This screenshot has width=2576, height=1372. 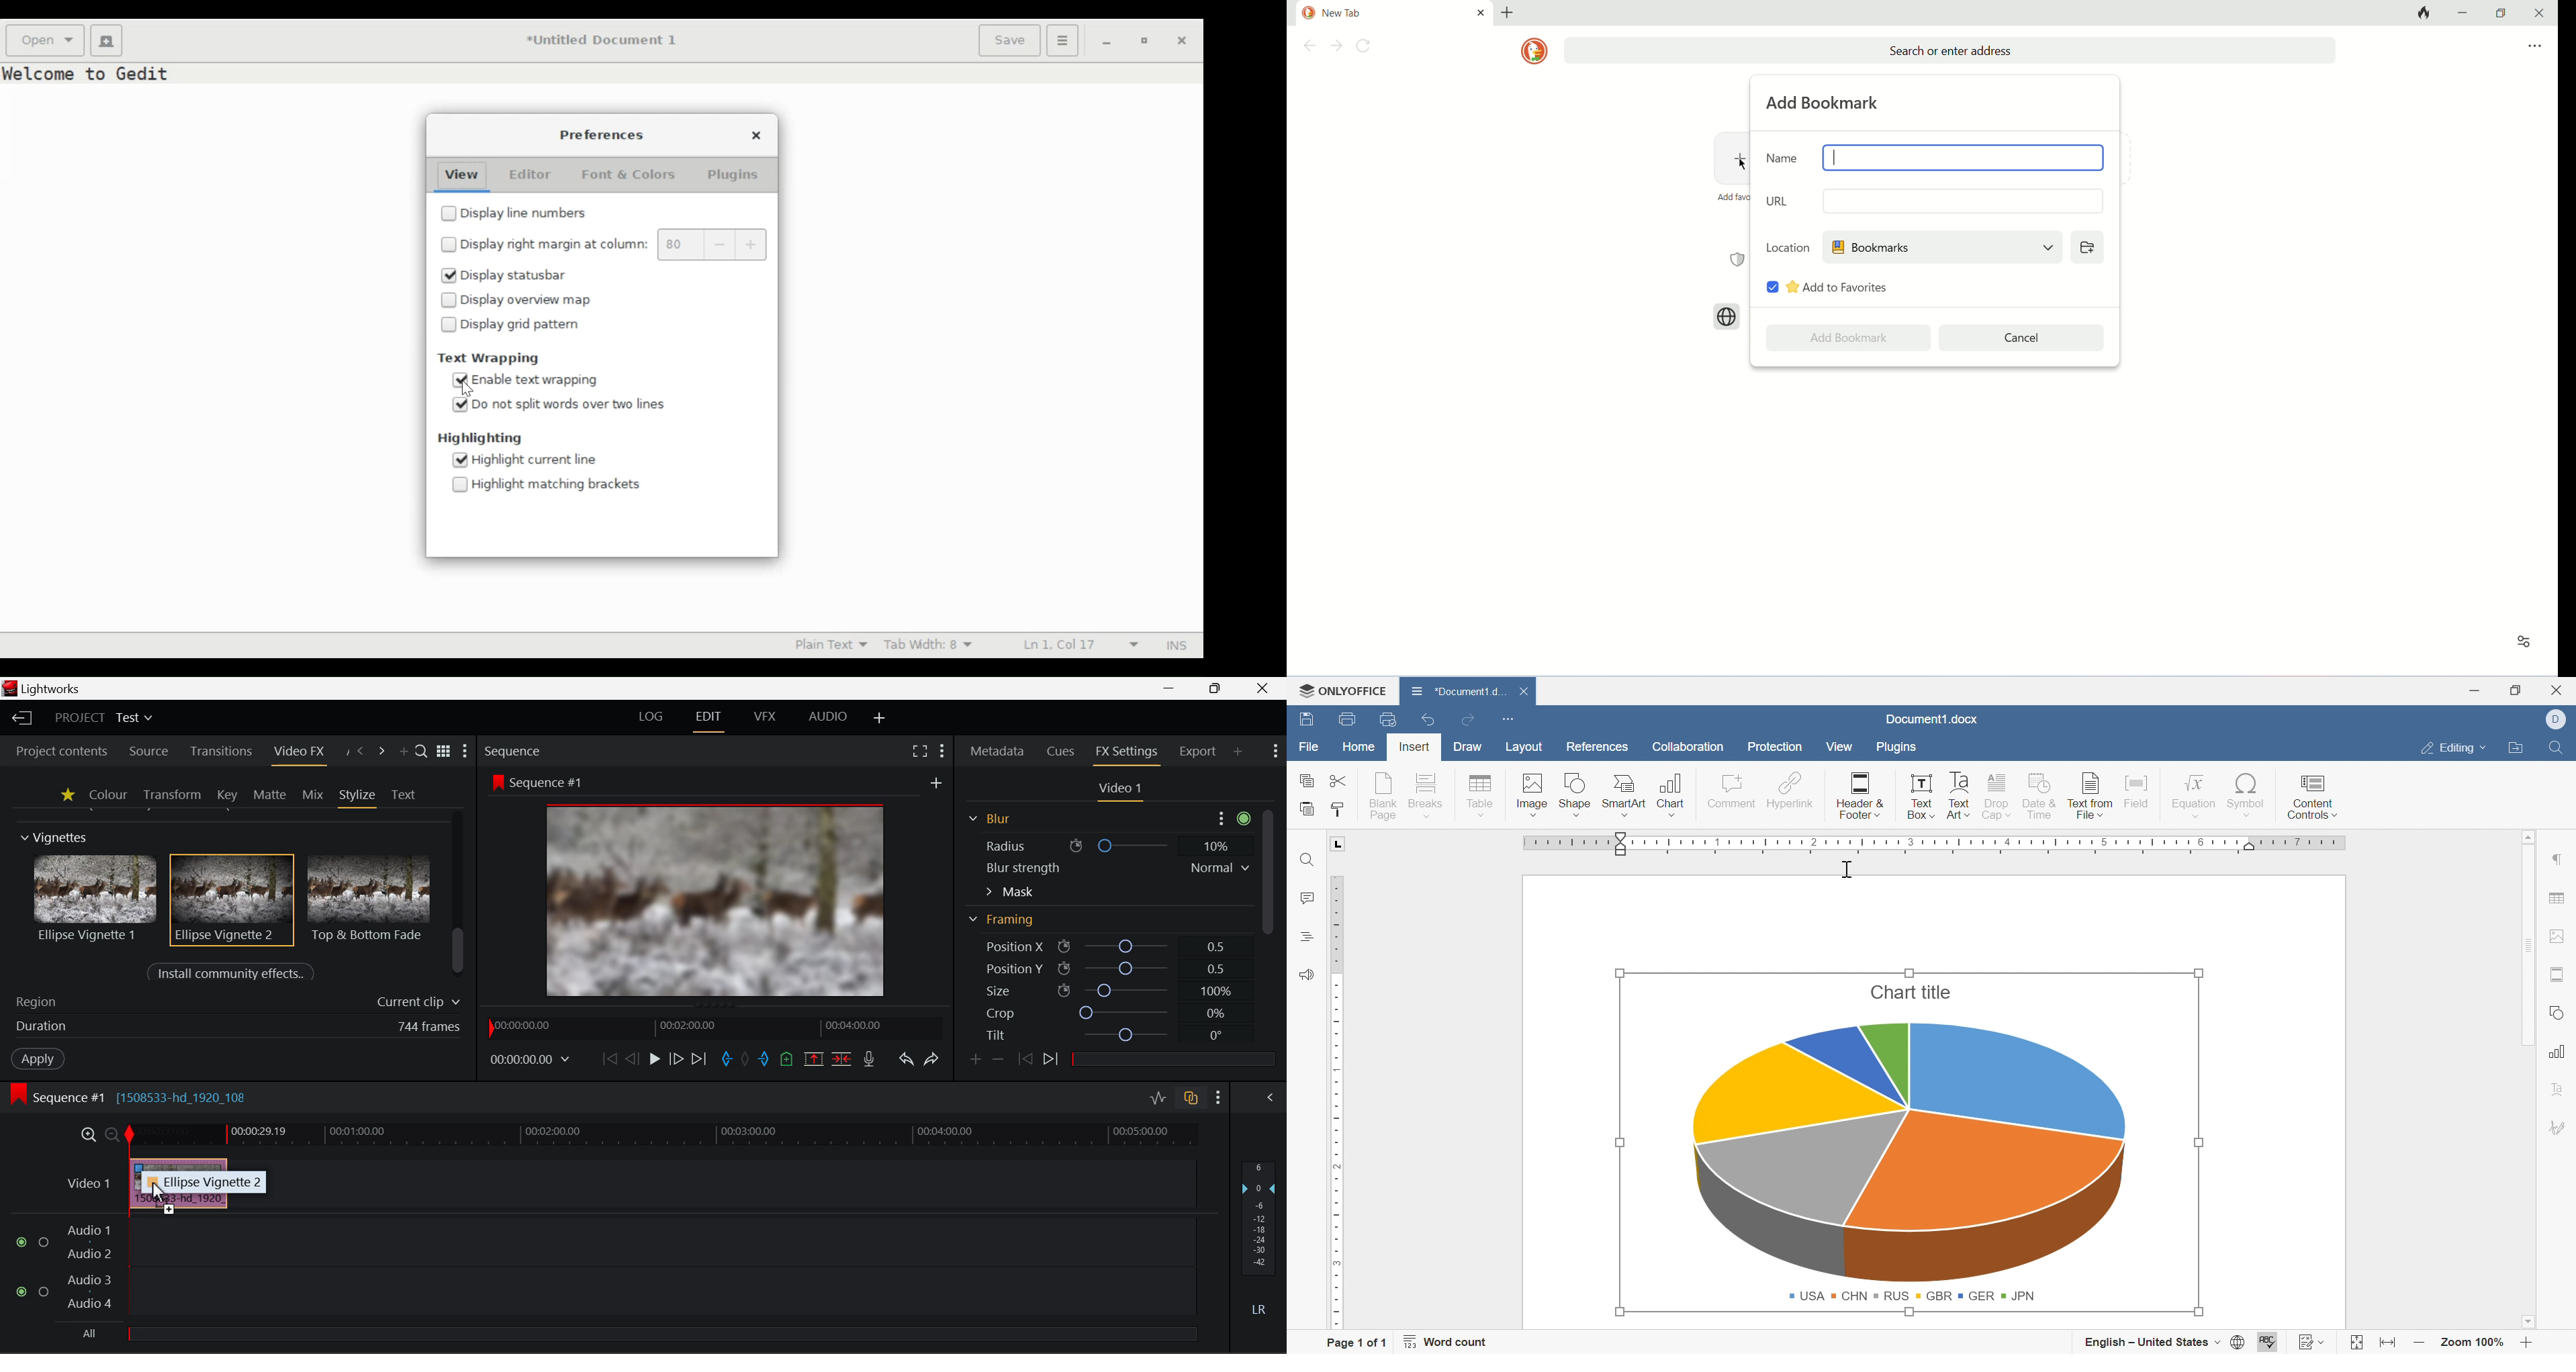 What do you see at coordinates (107, 794) in the screenshot?
I see `Colour` at bounding box center [107, 794].